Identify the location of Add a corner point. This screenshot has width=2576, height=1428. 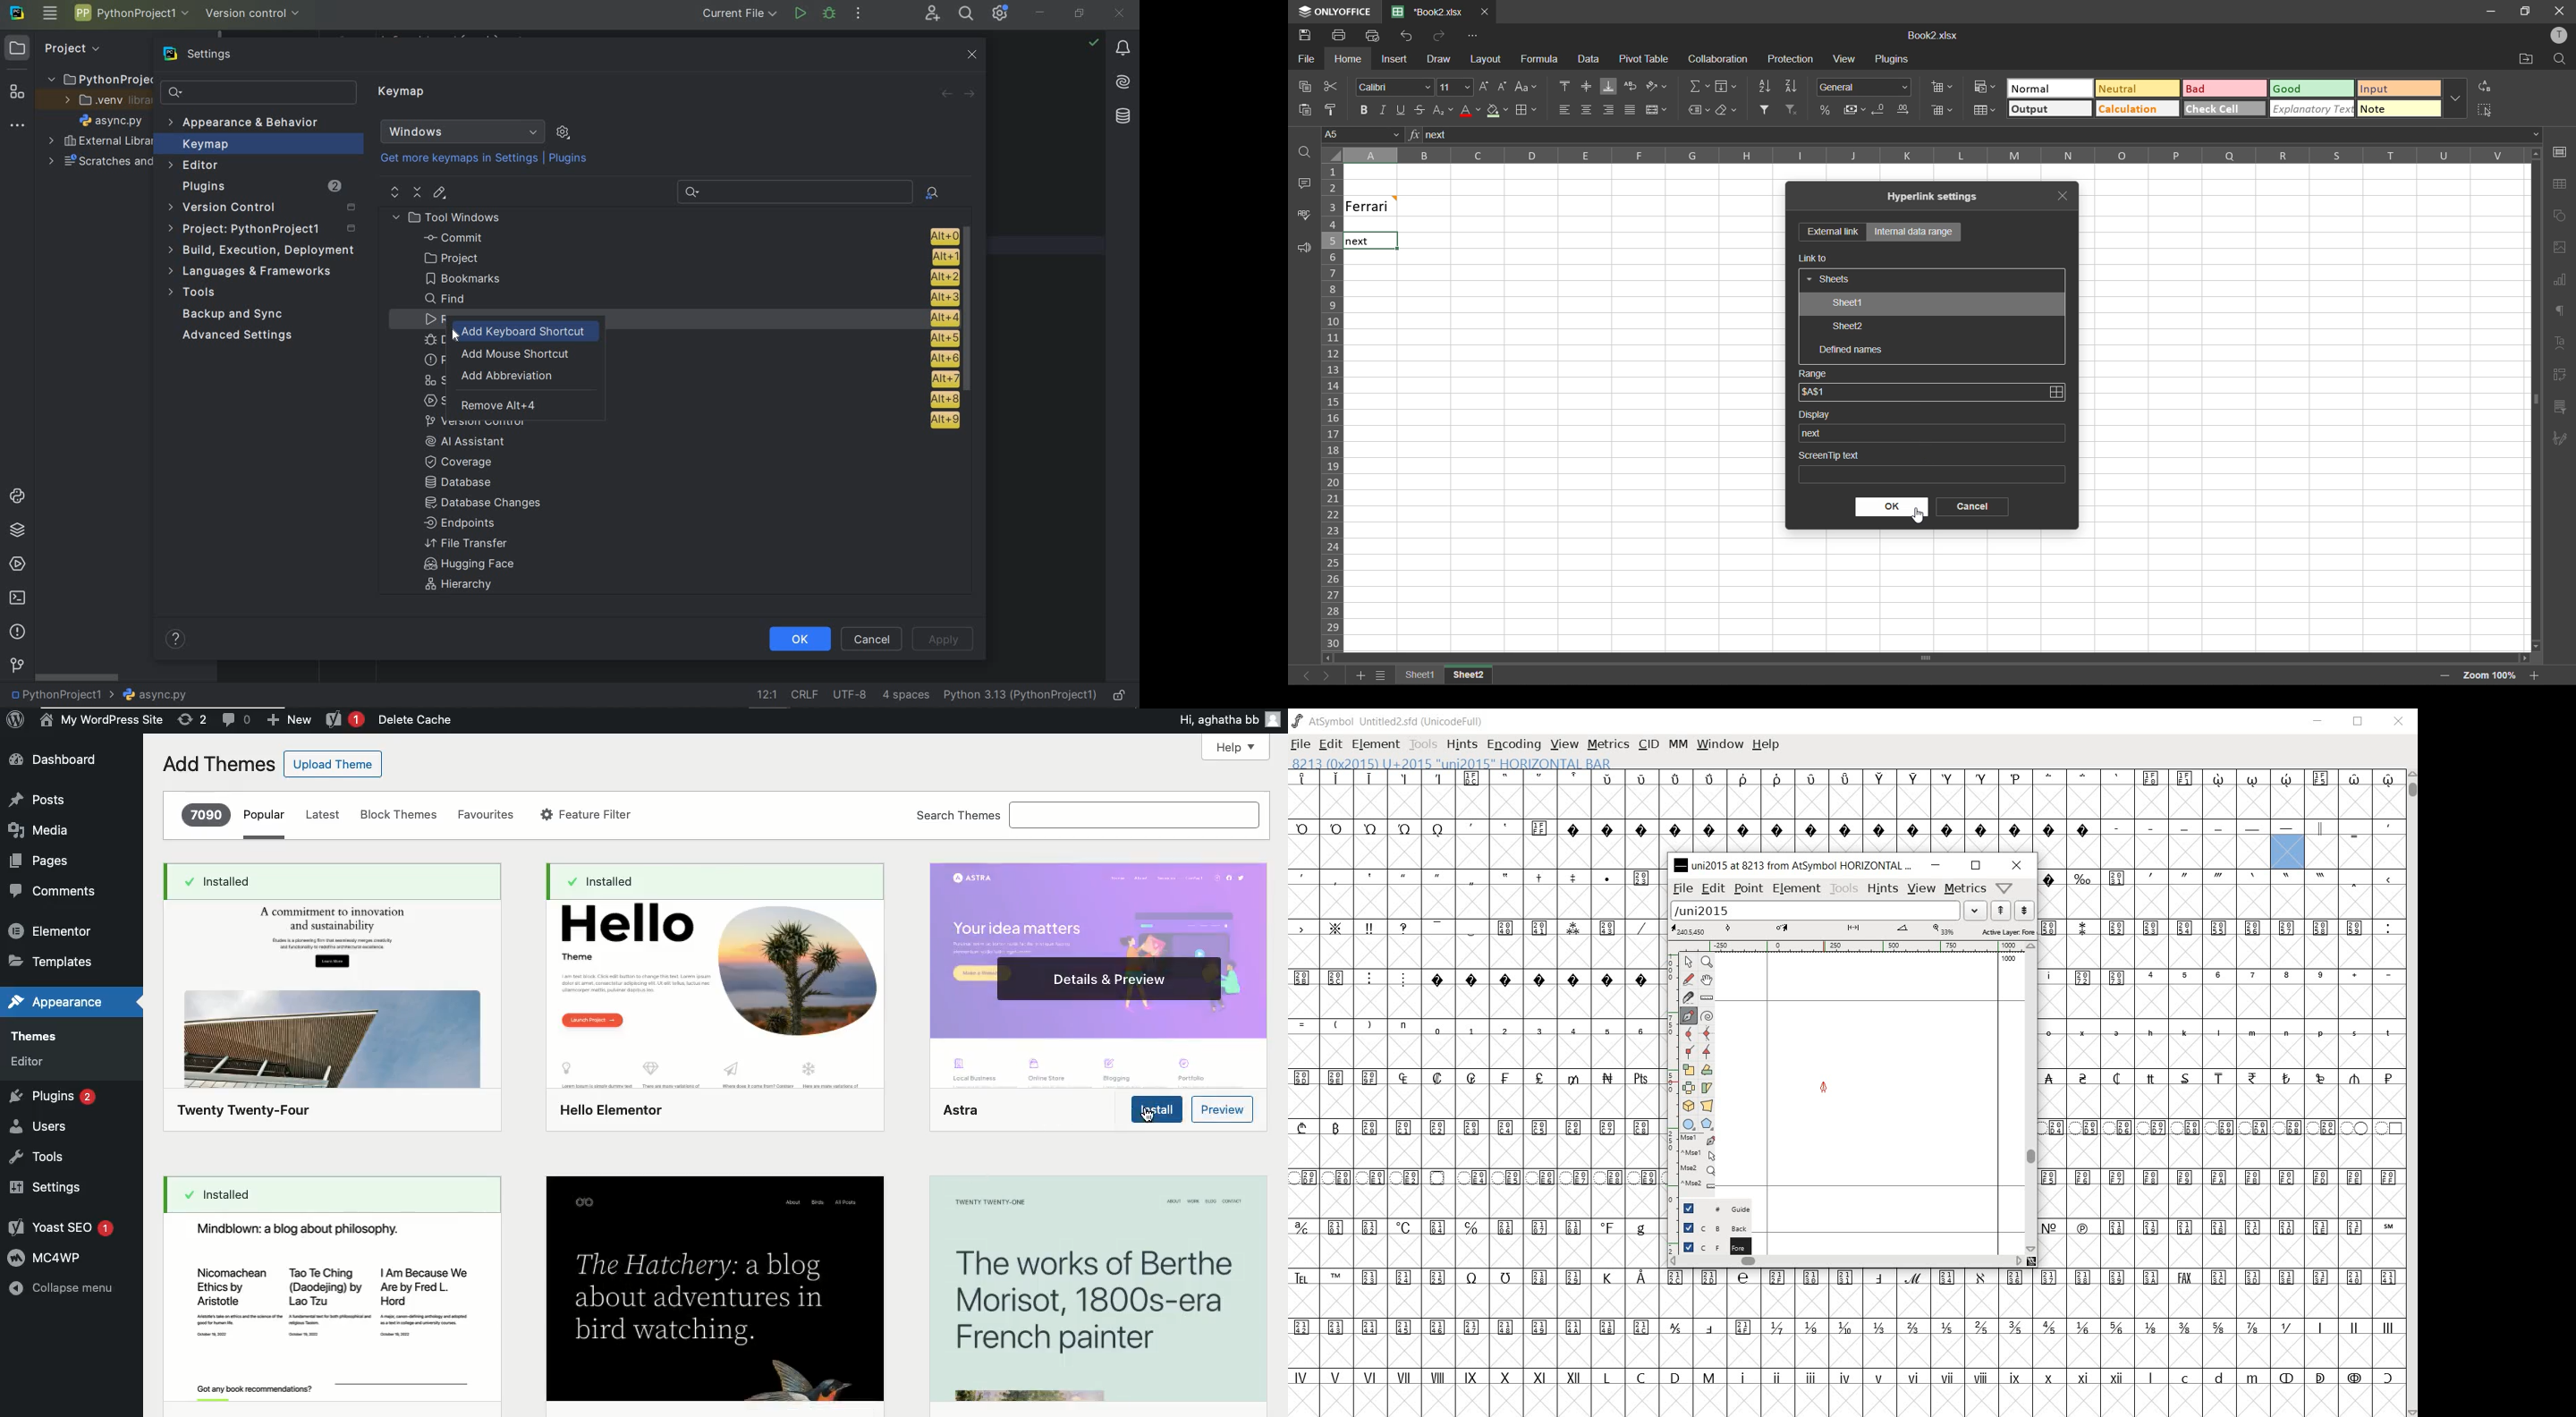
(1688, 1052).